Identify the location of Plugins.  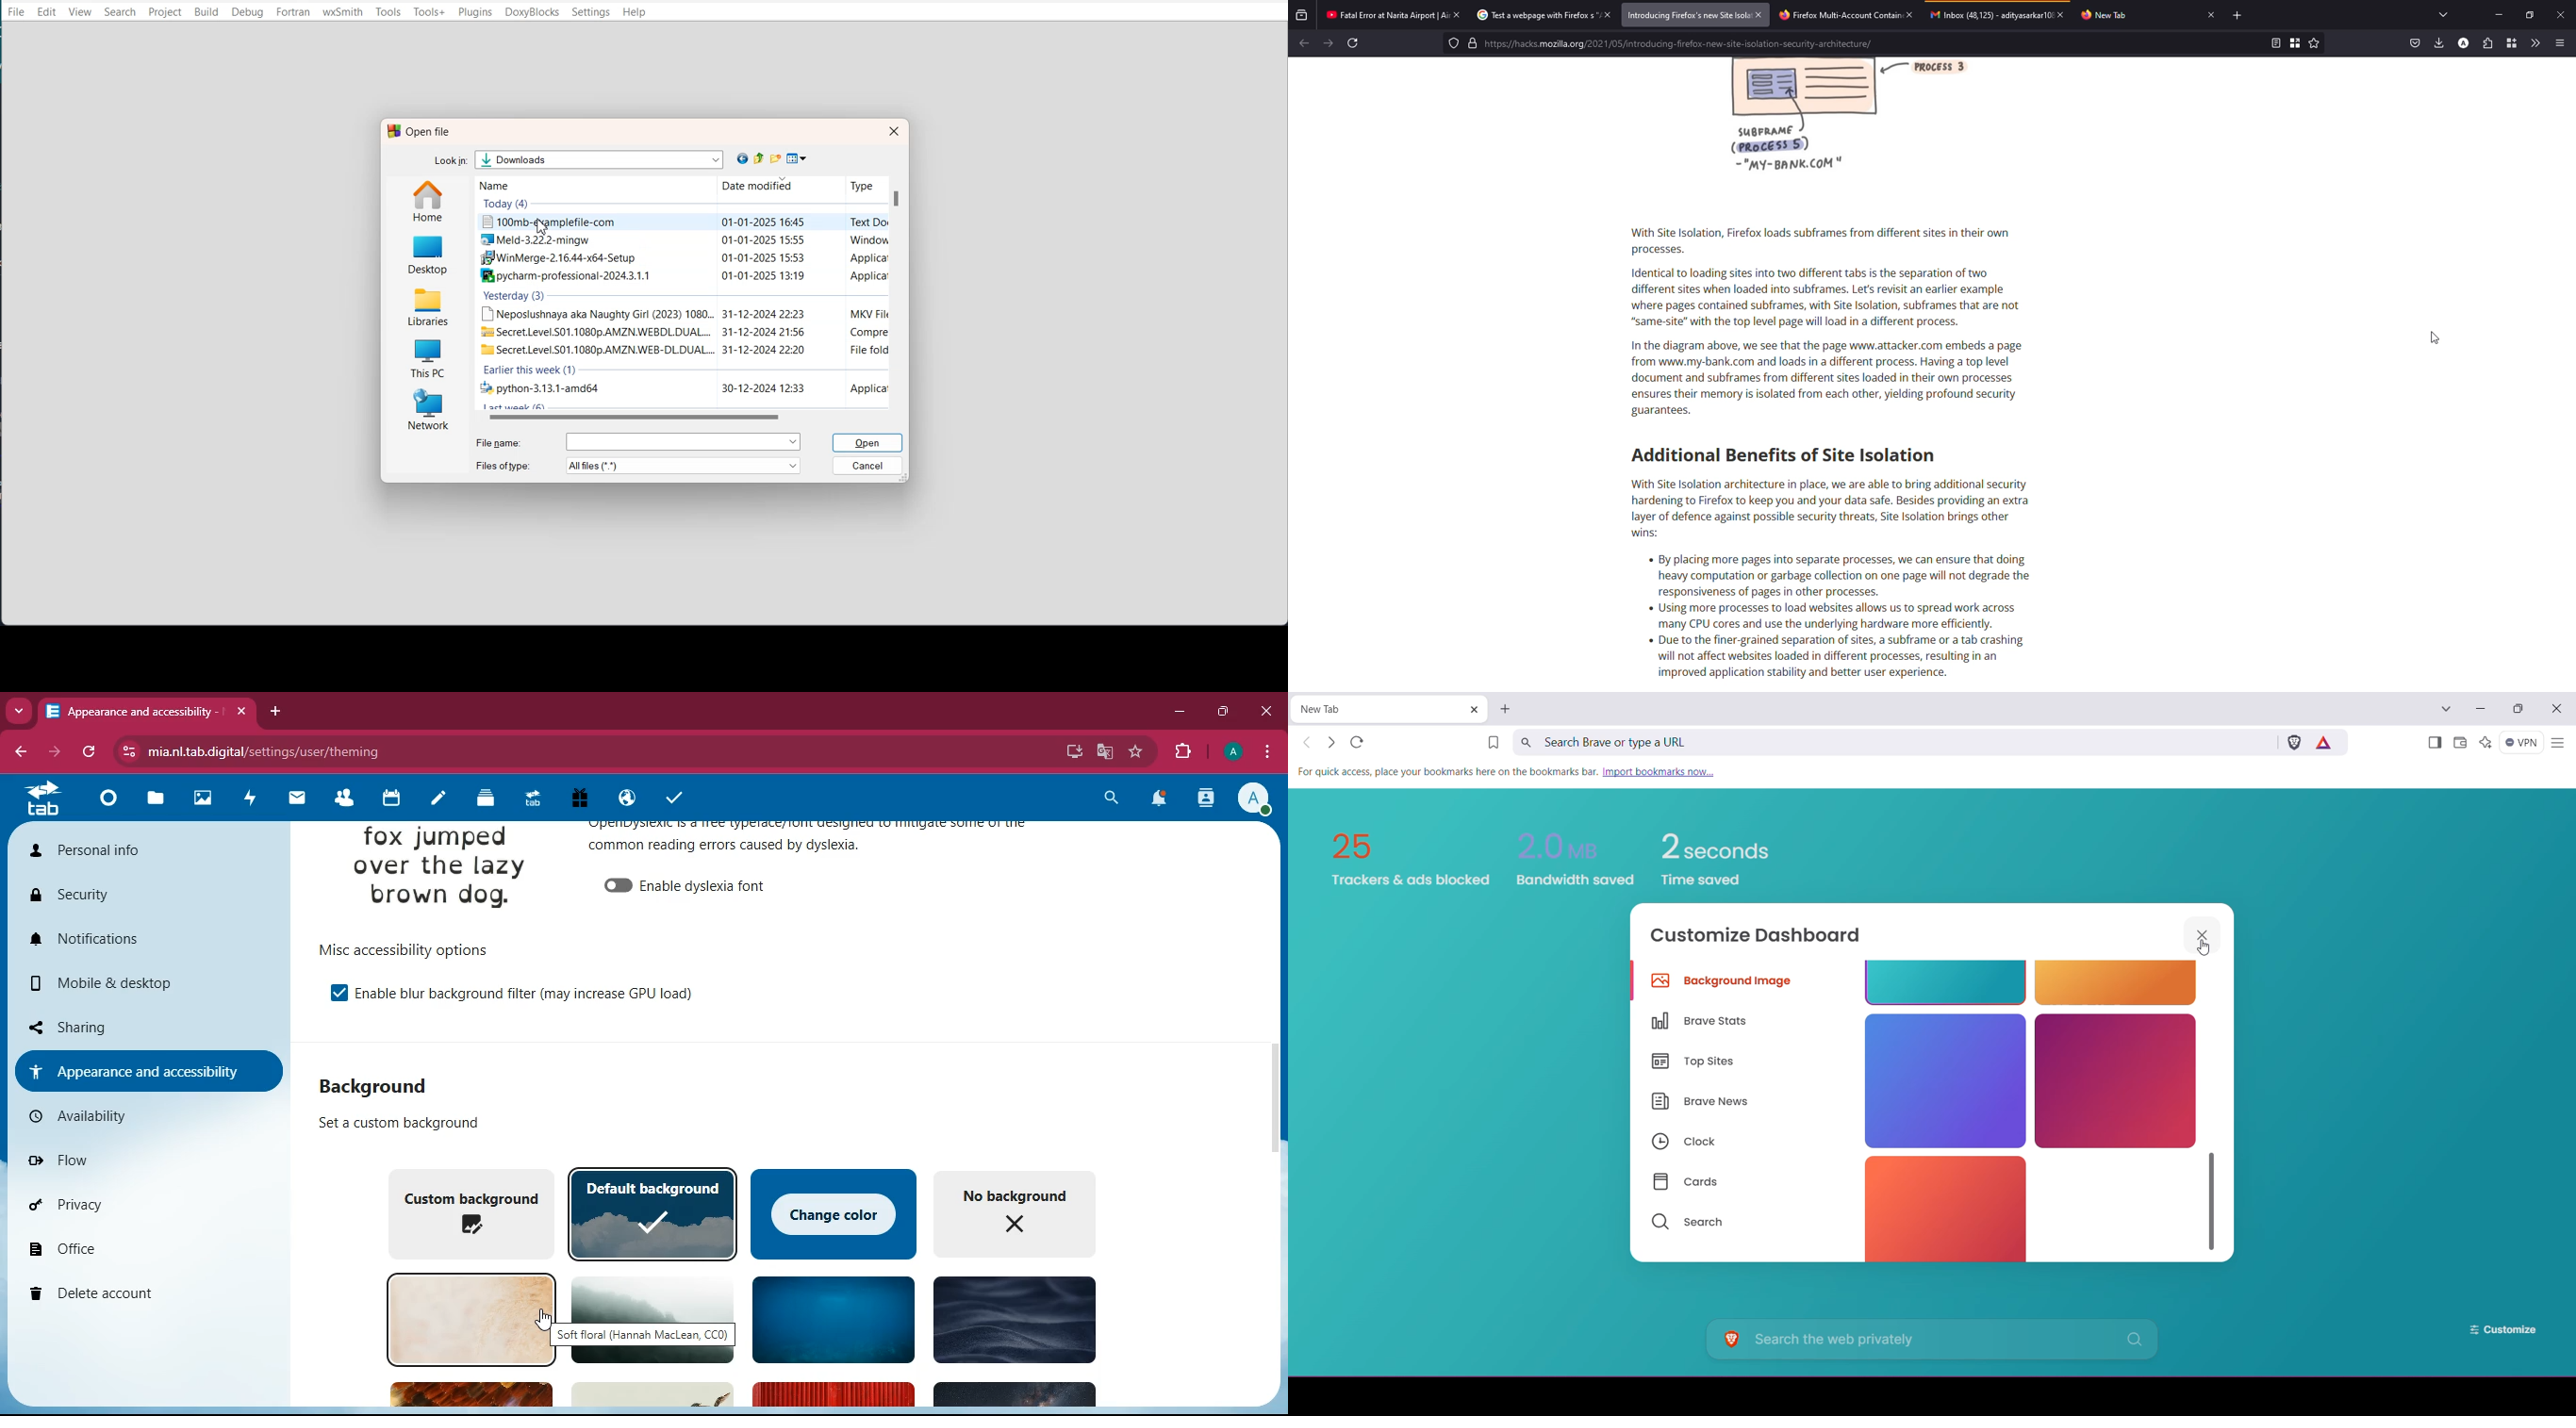
(475, 12).